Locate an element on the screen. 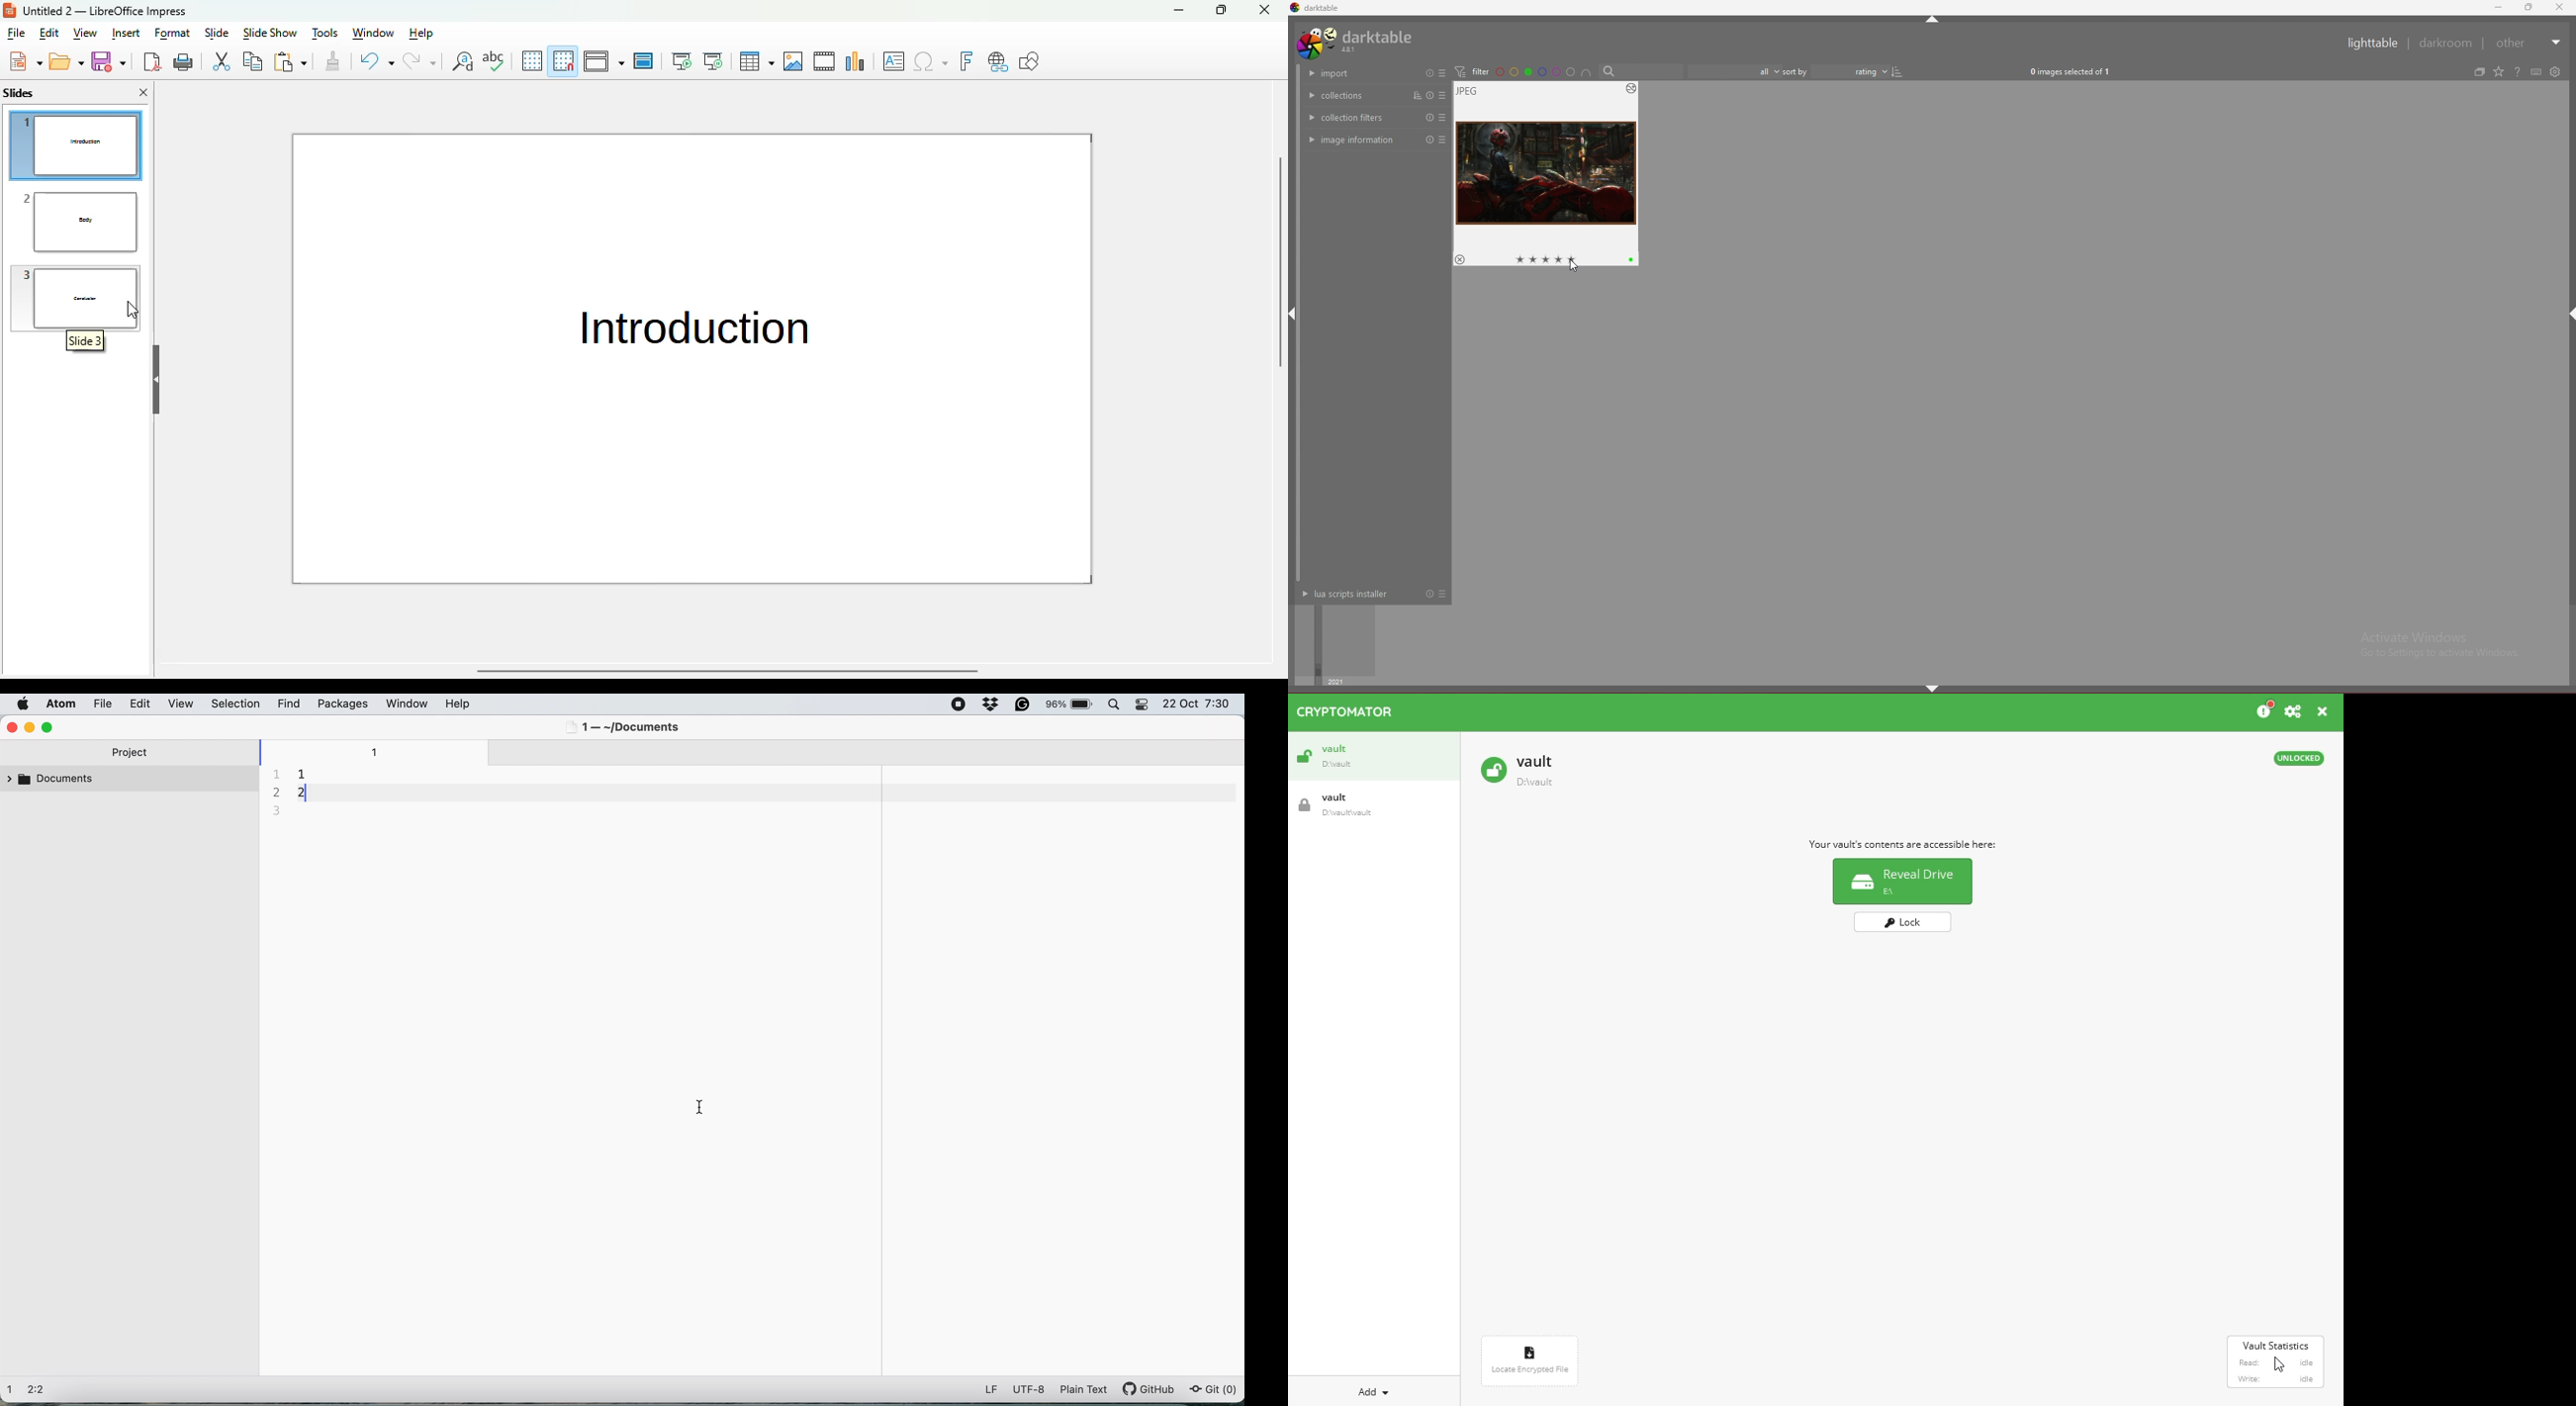 The width and height of the screenshot is (2576, 1428). open is located at coordinates (67, 61).